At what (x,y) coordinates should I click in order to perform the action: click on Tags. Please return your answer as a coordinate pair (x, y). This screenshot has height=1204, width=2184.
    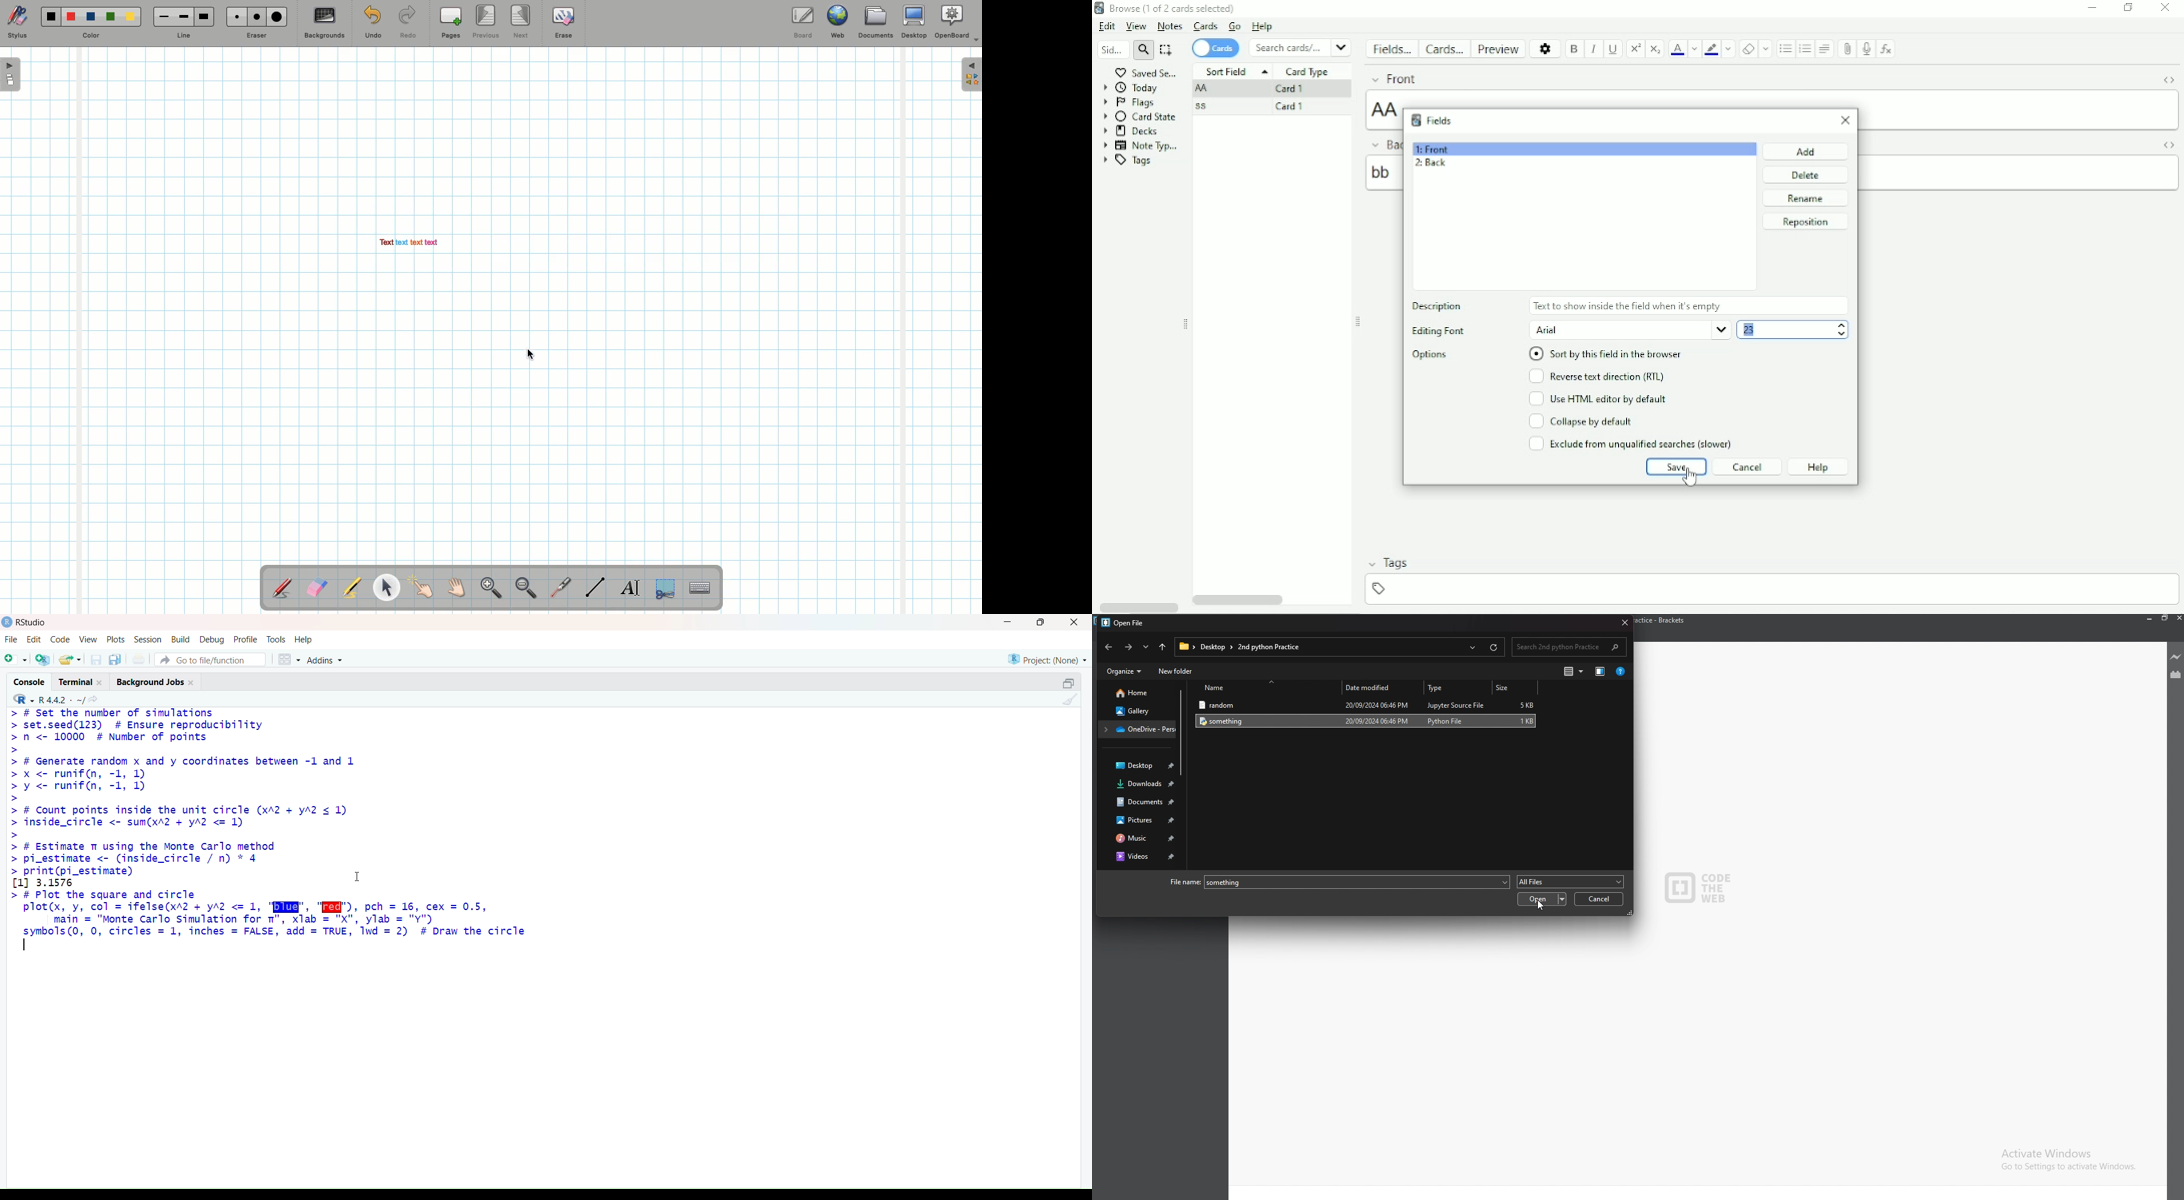
    Looking at the image, I should click on (1128, 161).